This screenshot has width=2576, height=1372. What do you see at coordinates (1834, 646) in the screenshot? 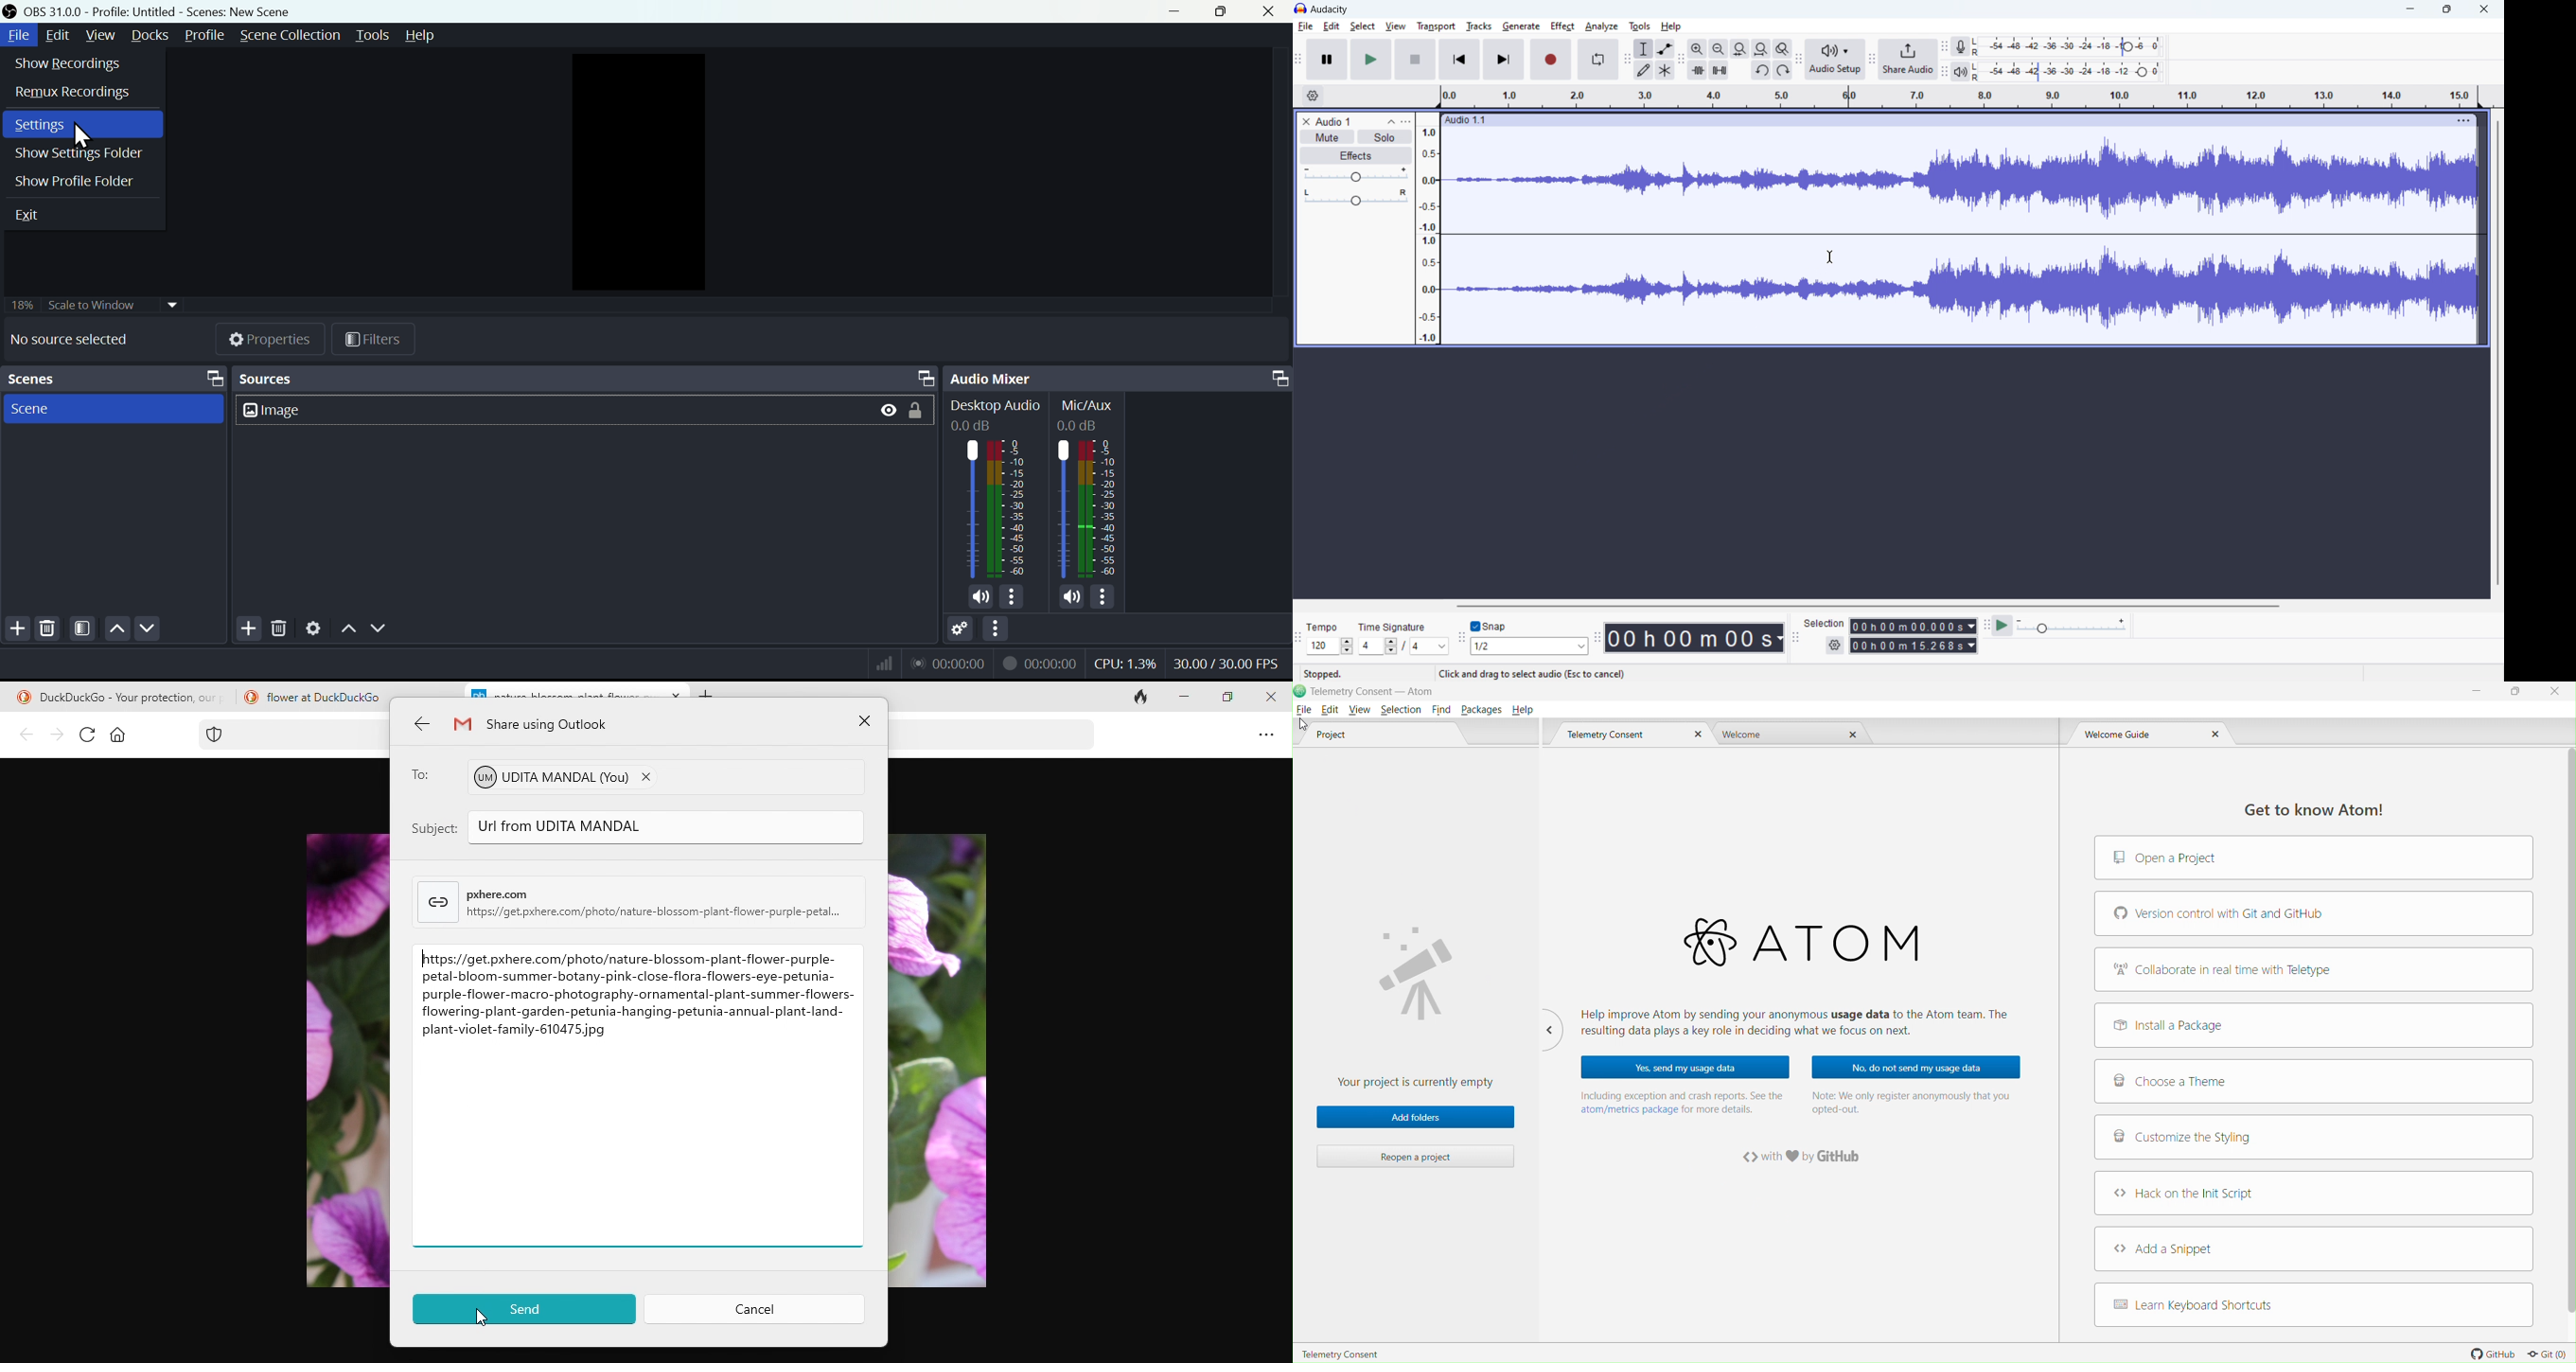
I see `settings` at bounding box center [1834, 646].